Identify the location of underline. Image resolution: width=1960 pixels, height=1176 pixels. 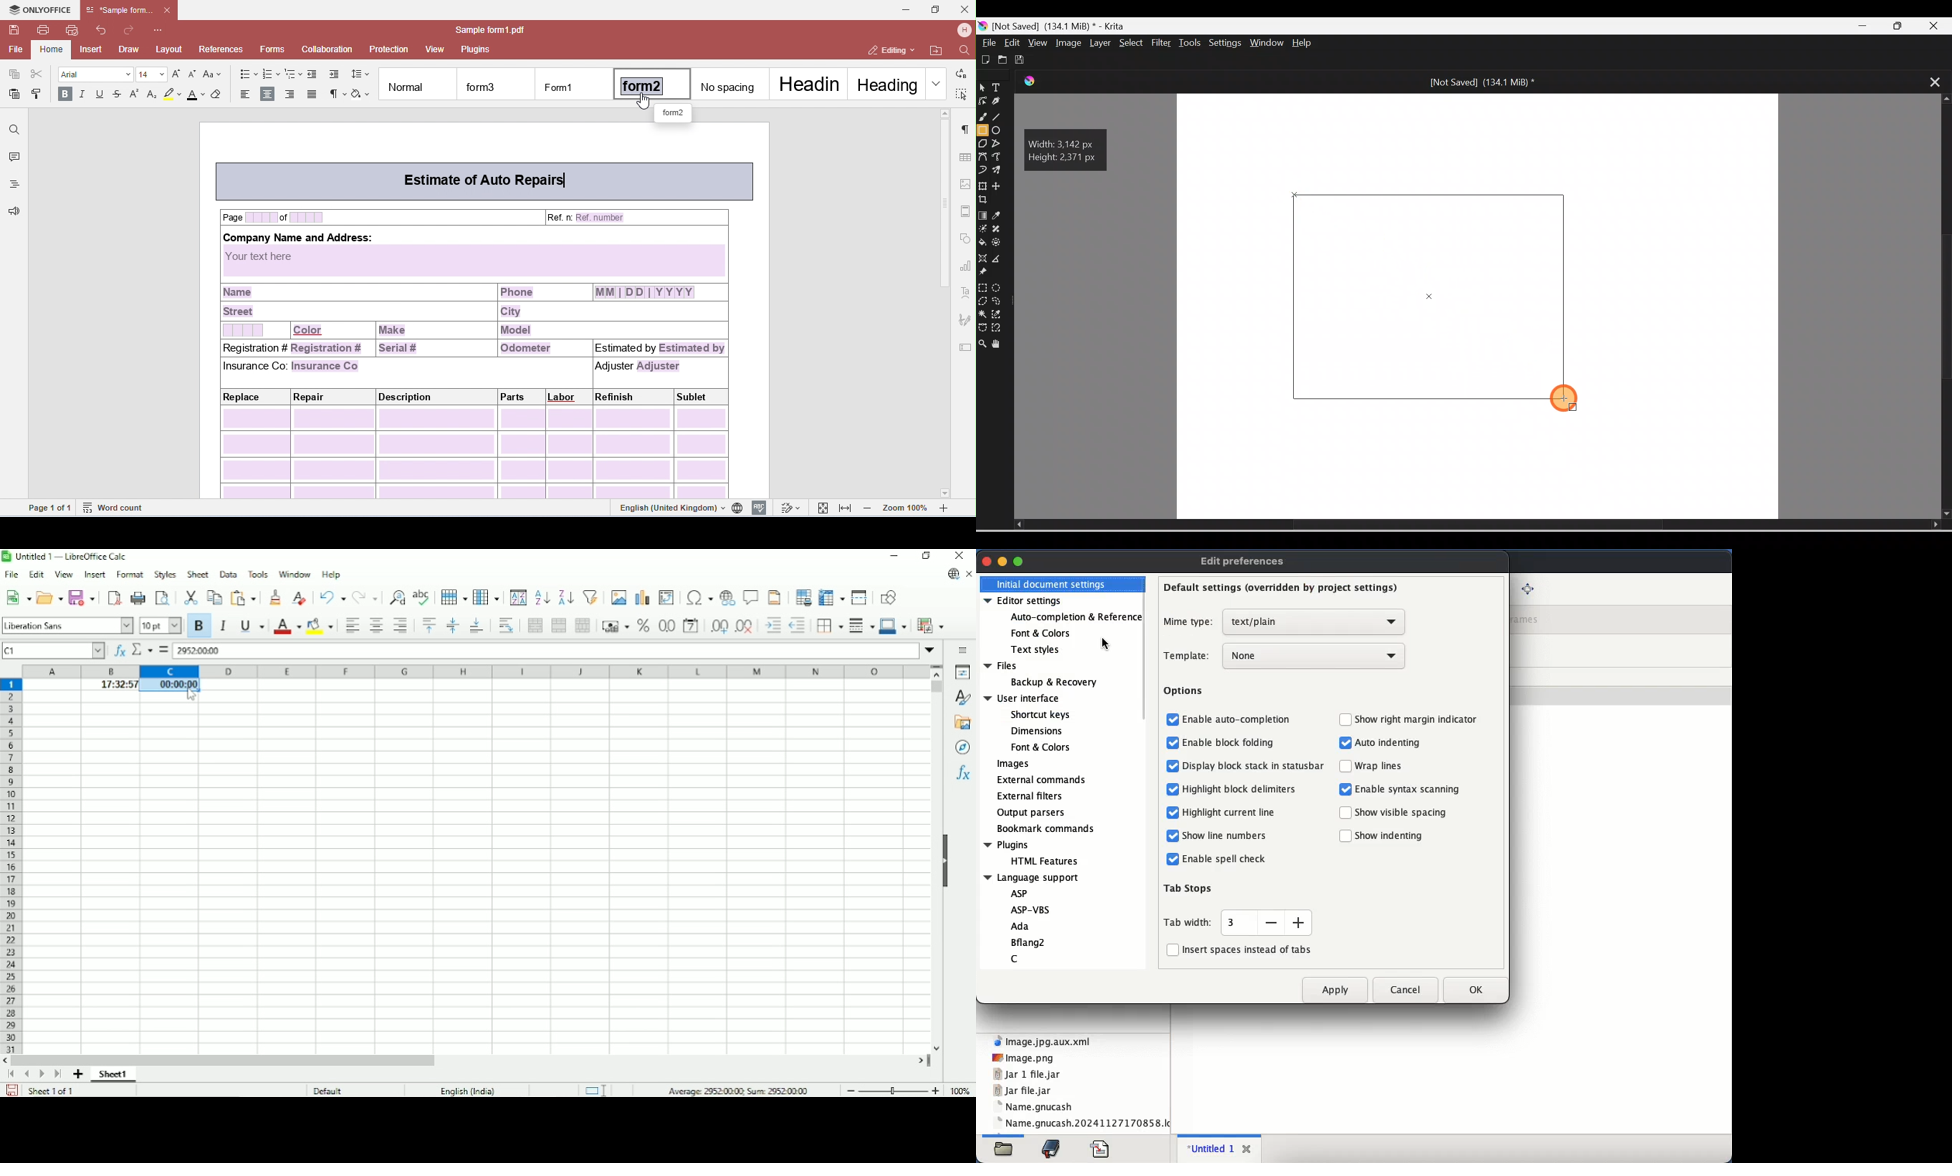
(251, 626).